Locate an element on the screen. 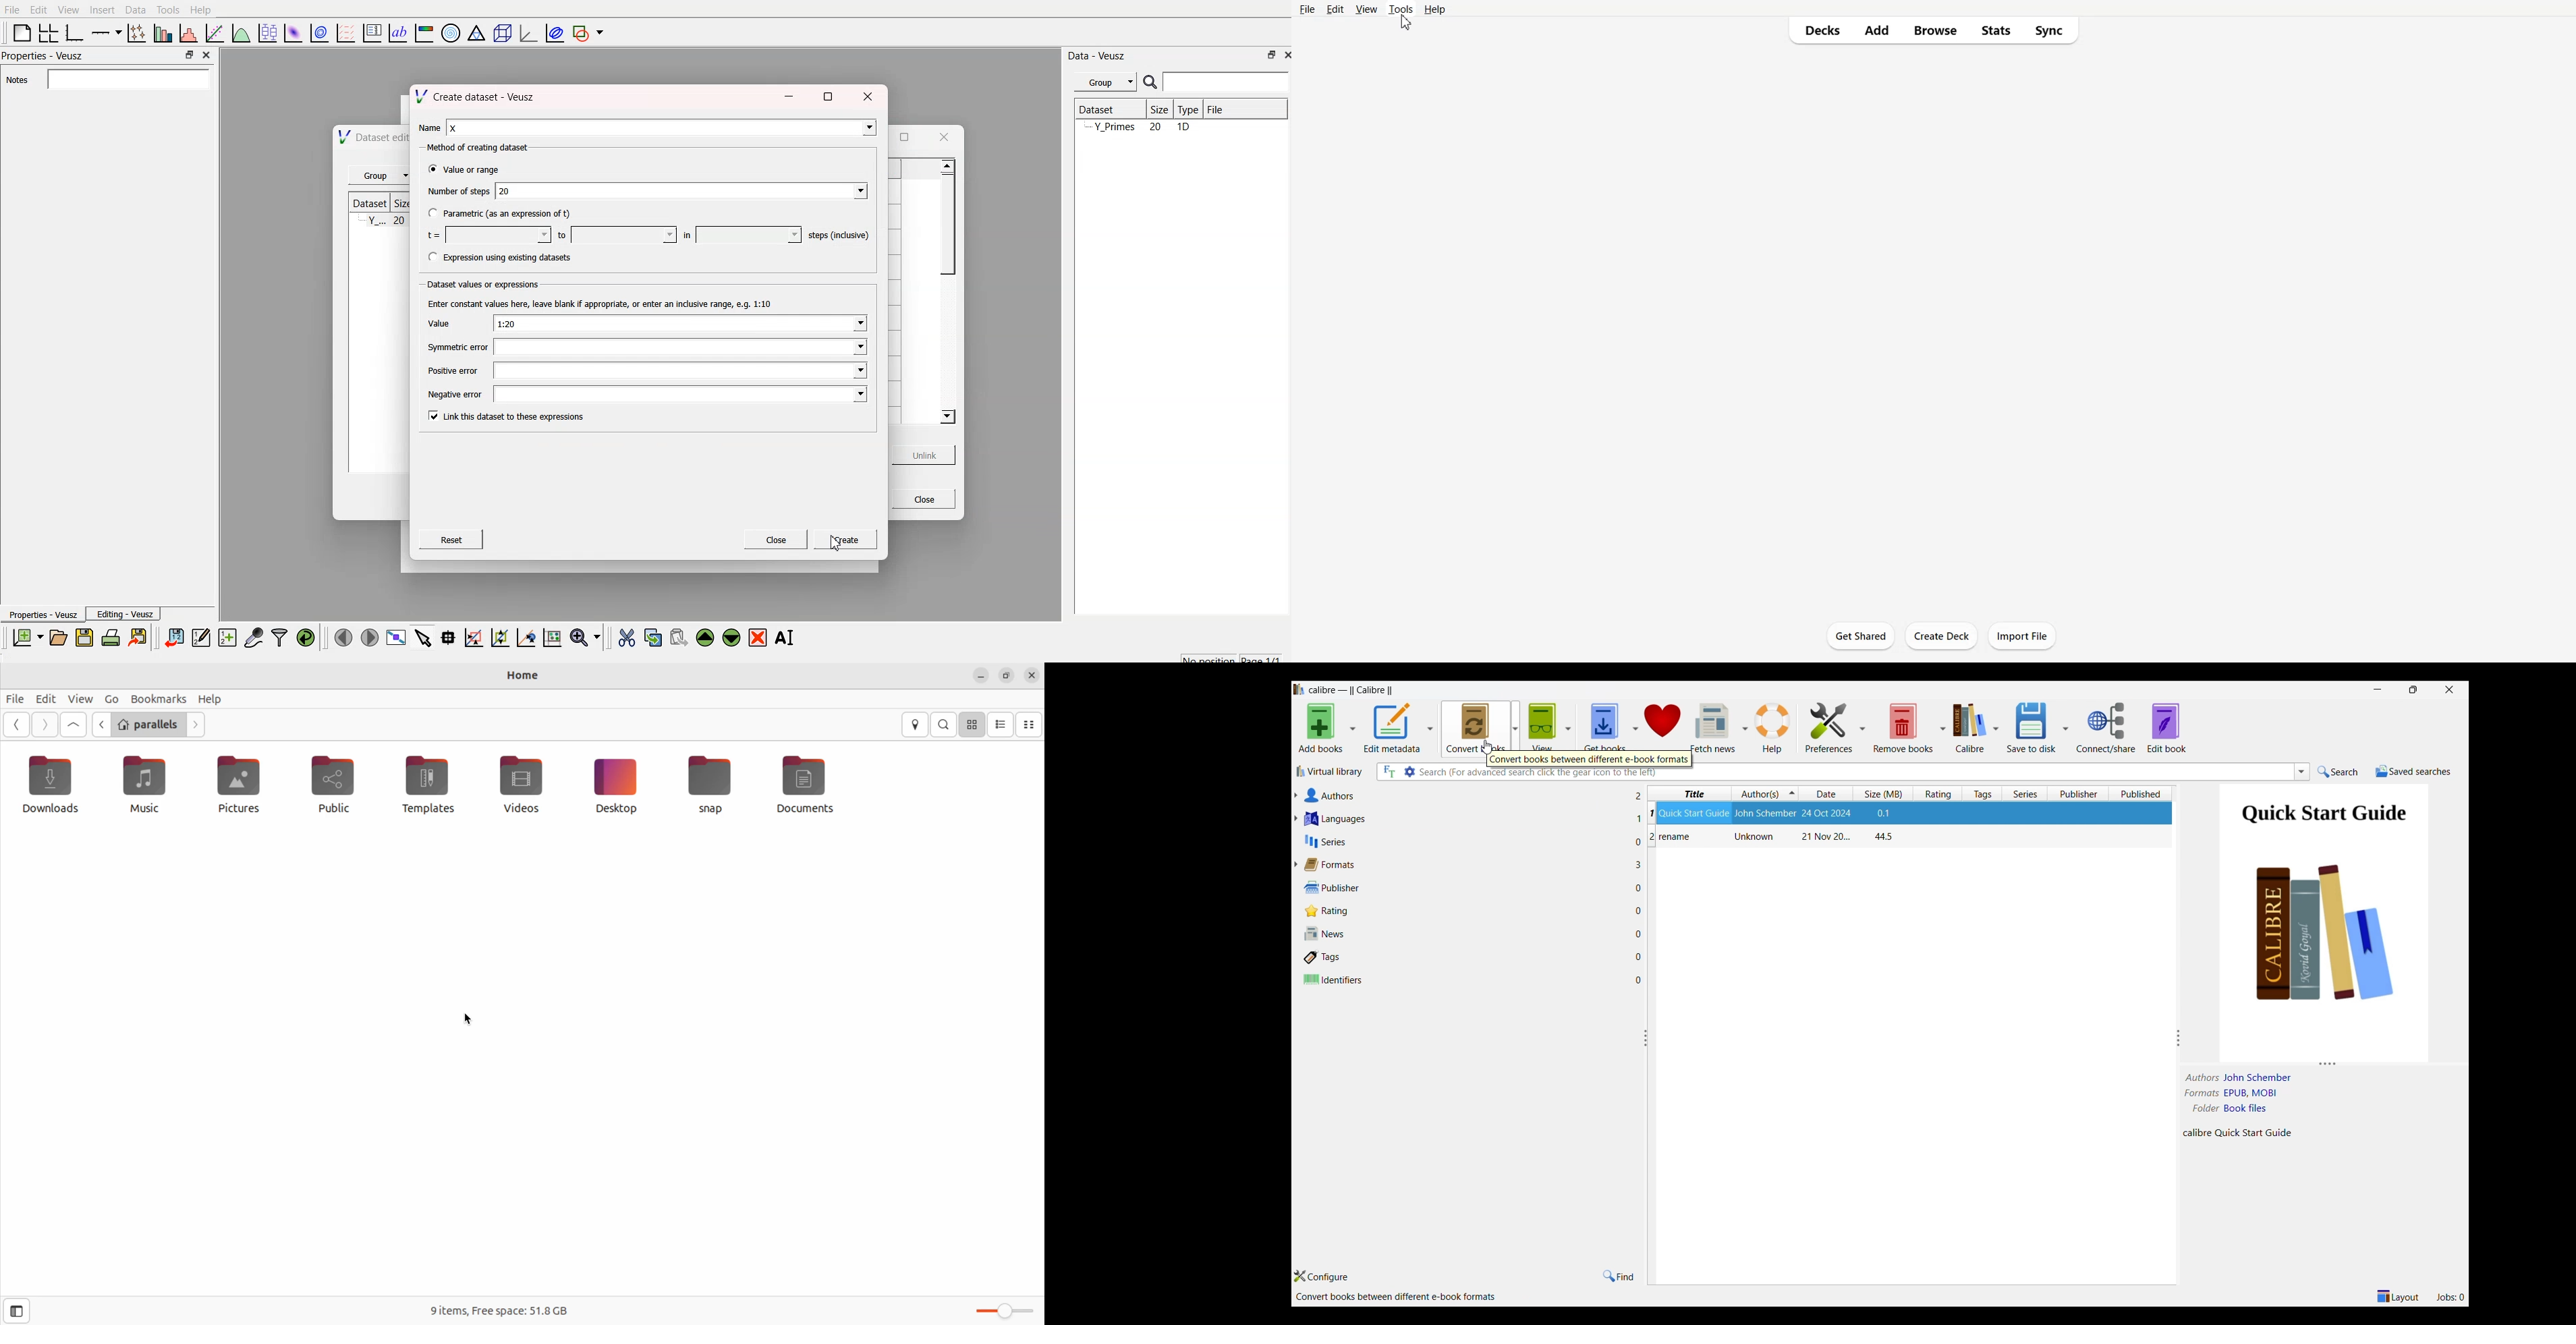 The height and width of the screenshot is (1344, 2576). list view is located at coordinates (1002, 725).